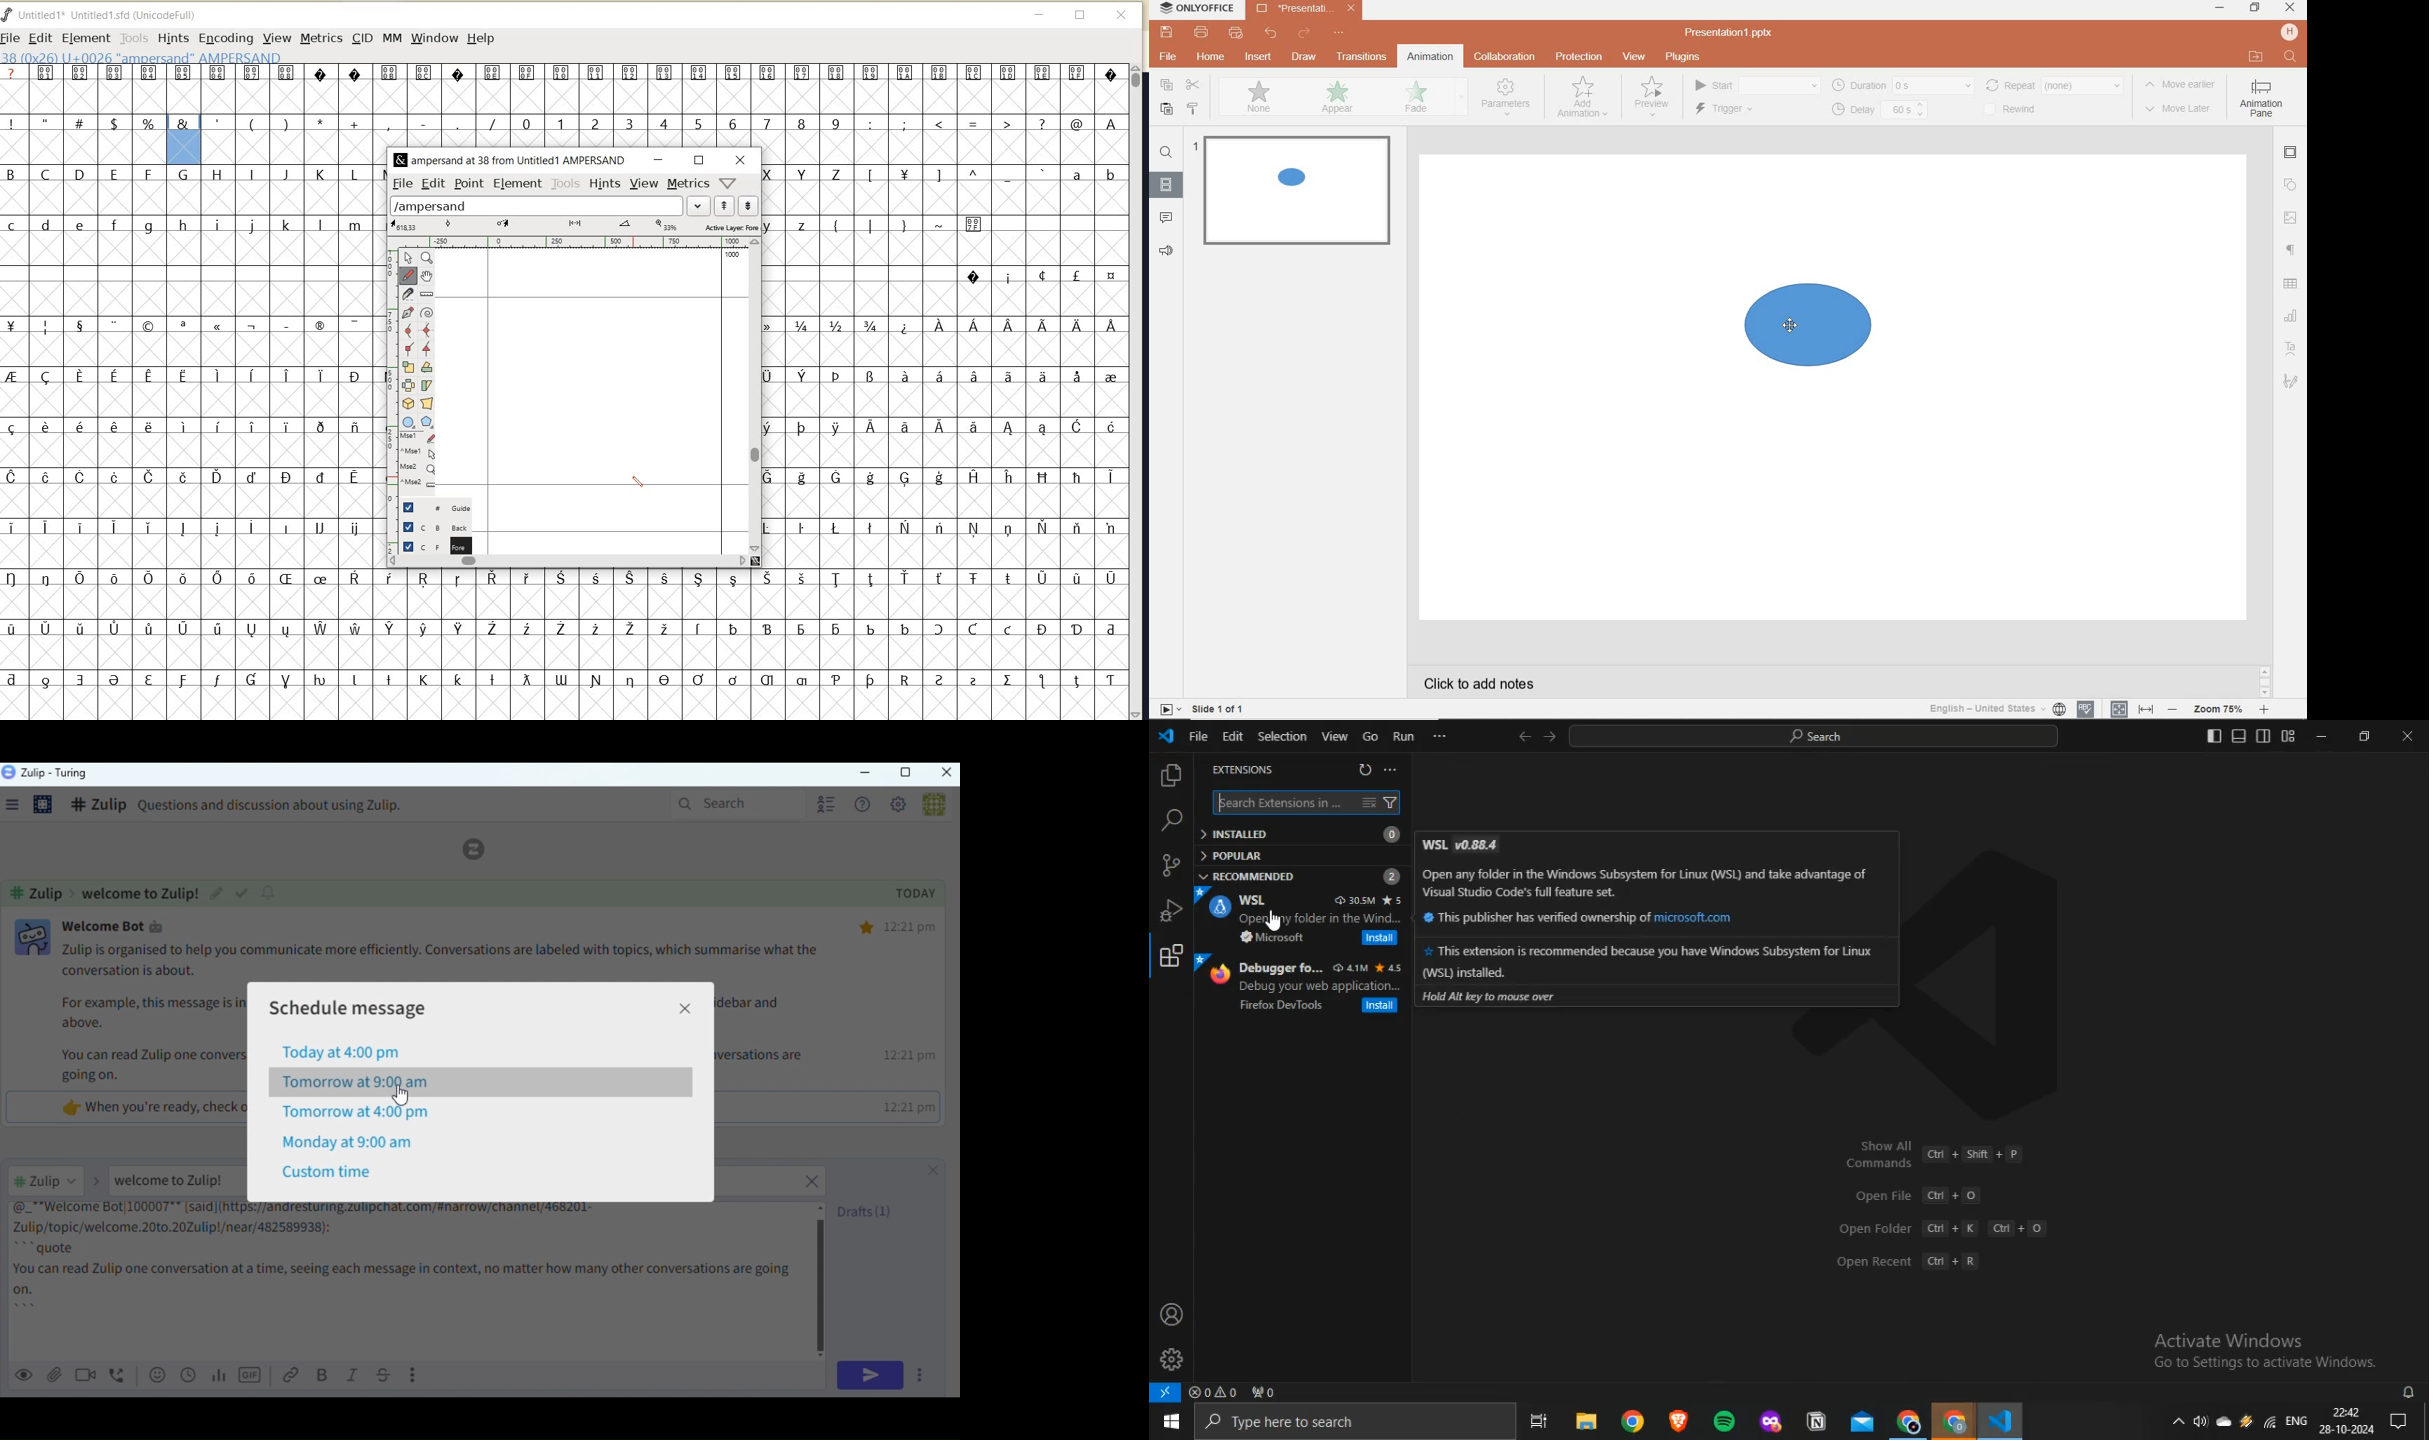 The width and height of the screenshot is (2436, 1456). Describe the element at coordinates (1483, 679) in the screenshot. I see `click to add notes` at that location.